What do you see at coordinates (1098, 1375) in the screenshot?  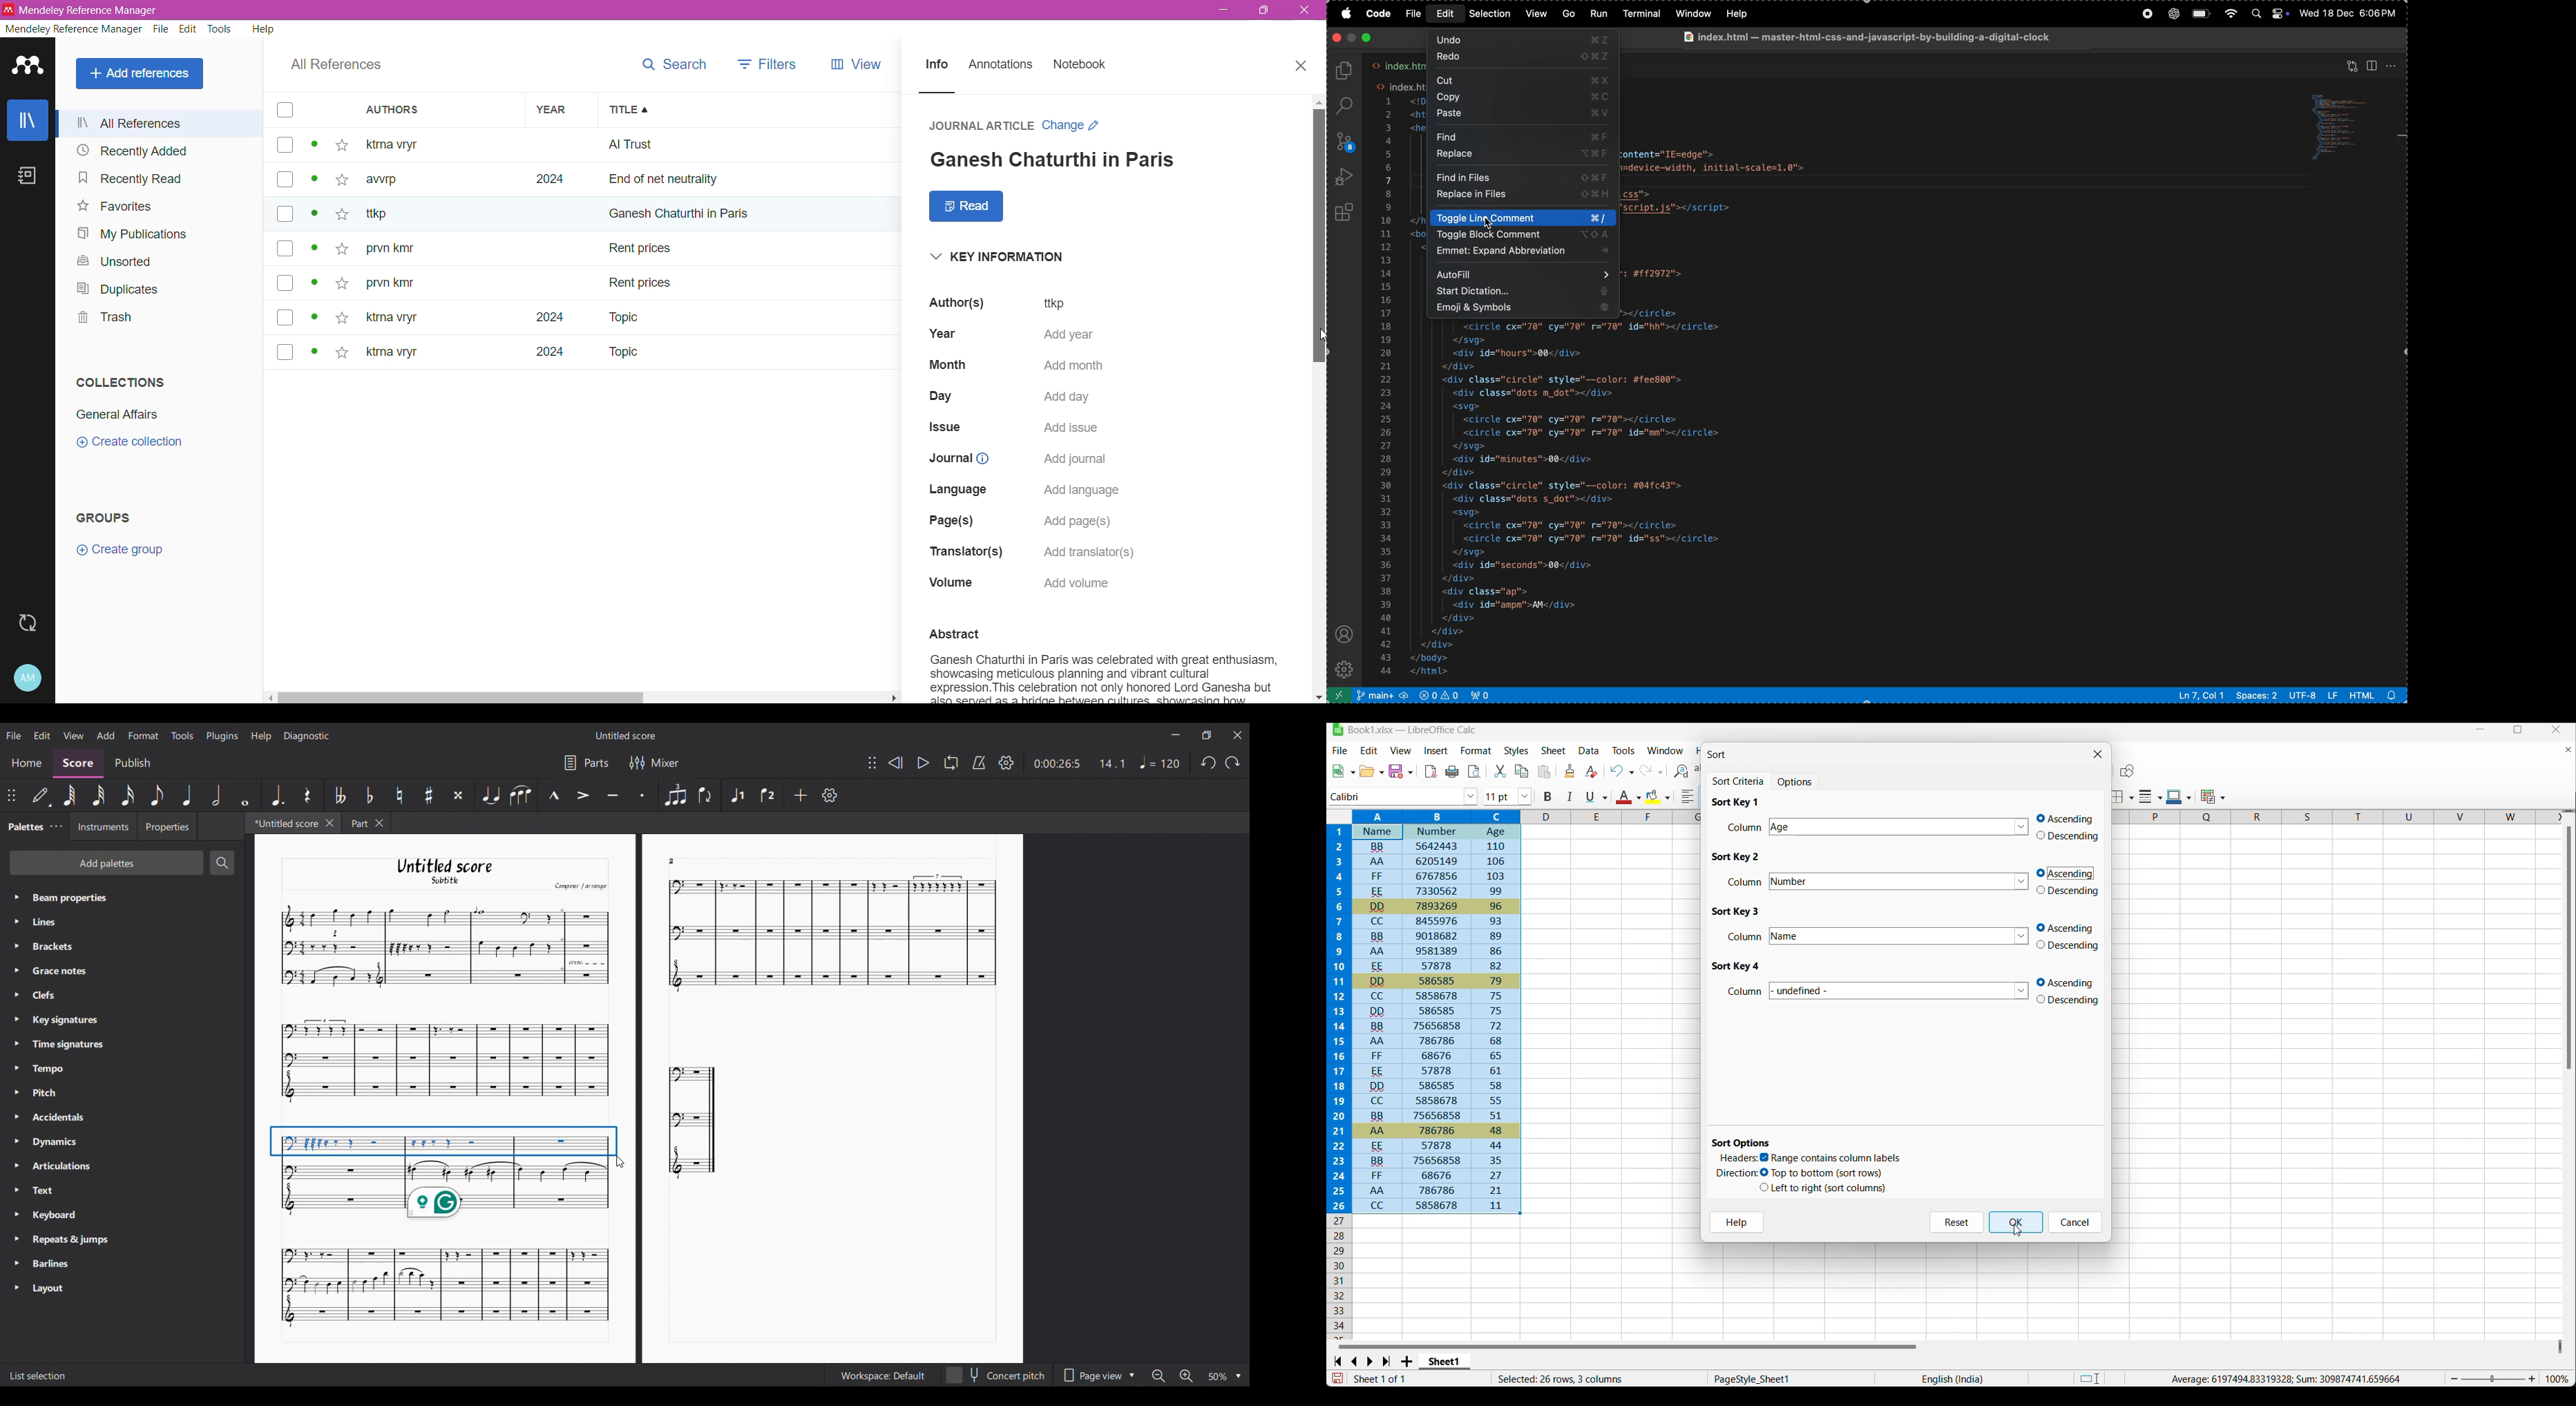 I see `Page view ` at bounding box center [1098, 1375].